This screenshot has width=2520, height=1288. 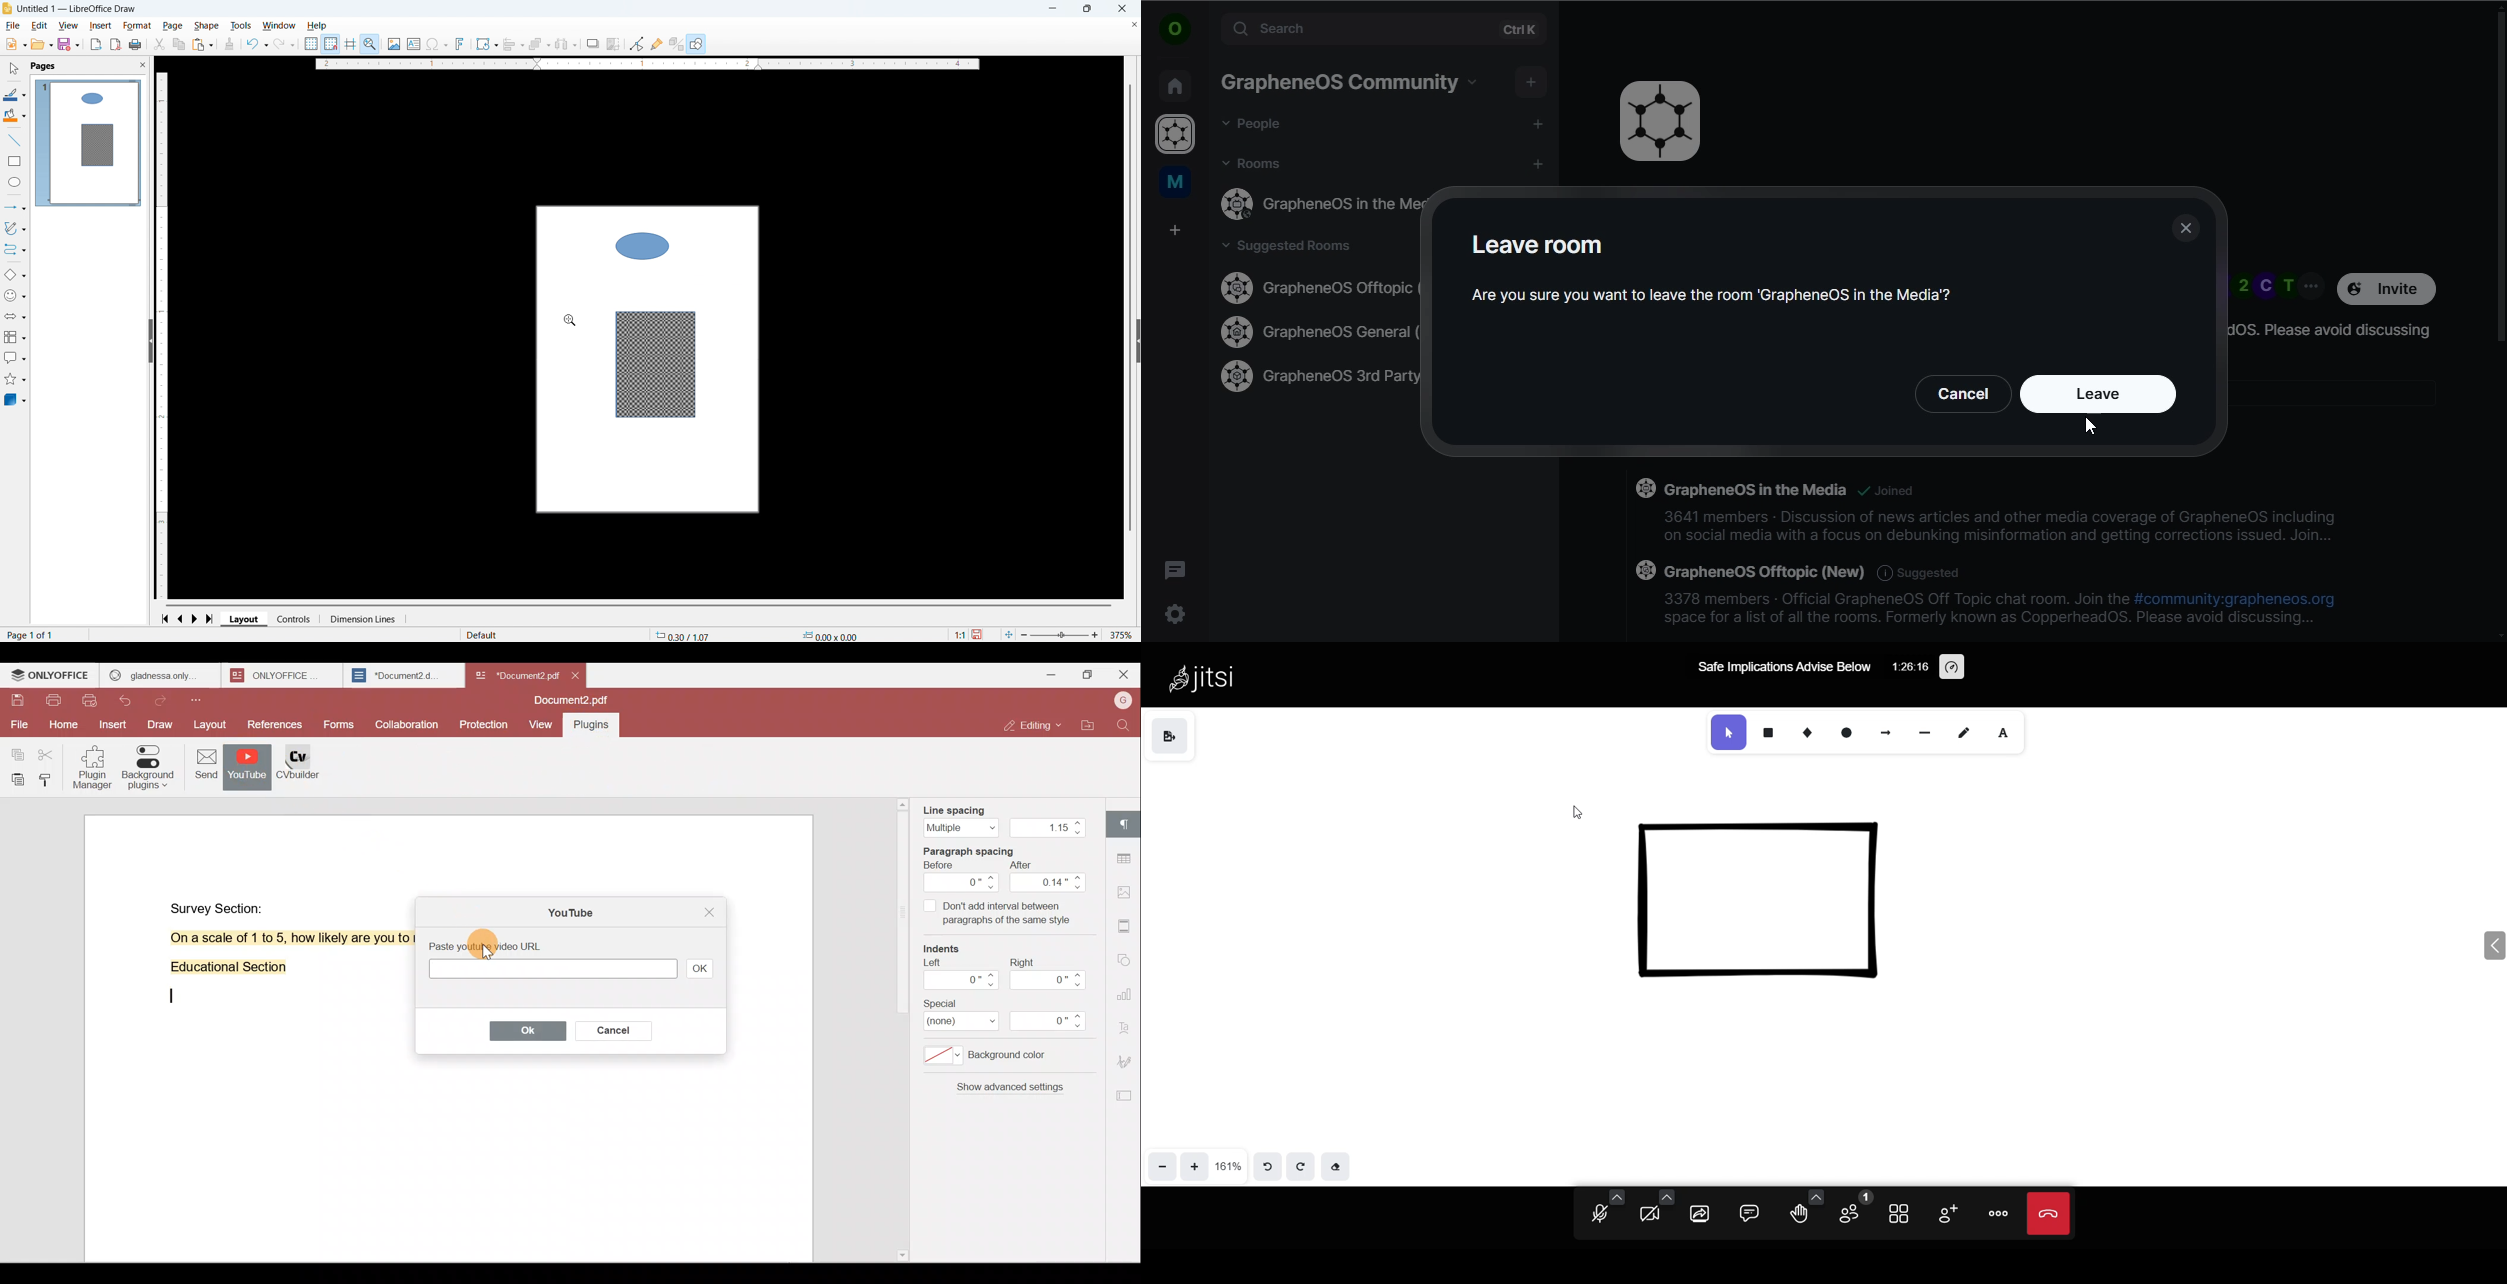 What do you see at coordinates (541, 725) in the screenshot?
I see `View` at bounding box center [541, 725].